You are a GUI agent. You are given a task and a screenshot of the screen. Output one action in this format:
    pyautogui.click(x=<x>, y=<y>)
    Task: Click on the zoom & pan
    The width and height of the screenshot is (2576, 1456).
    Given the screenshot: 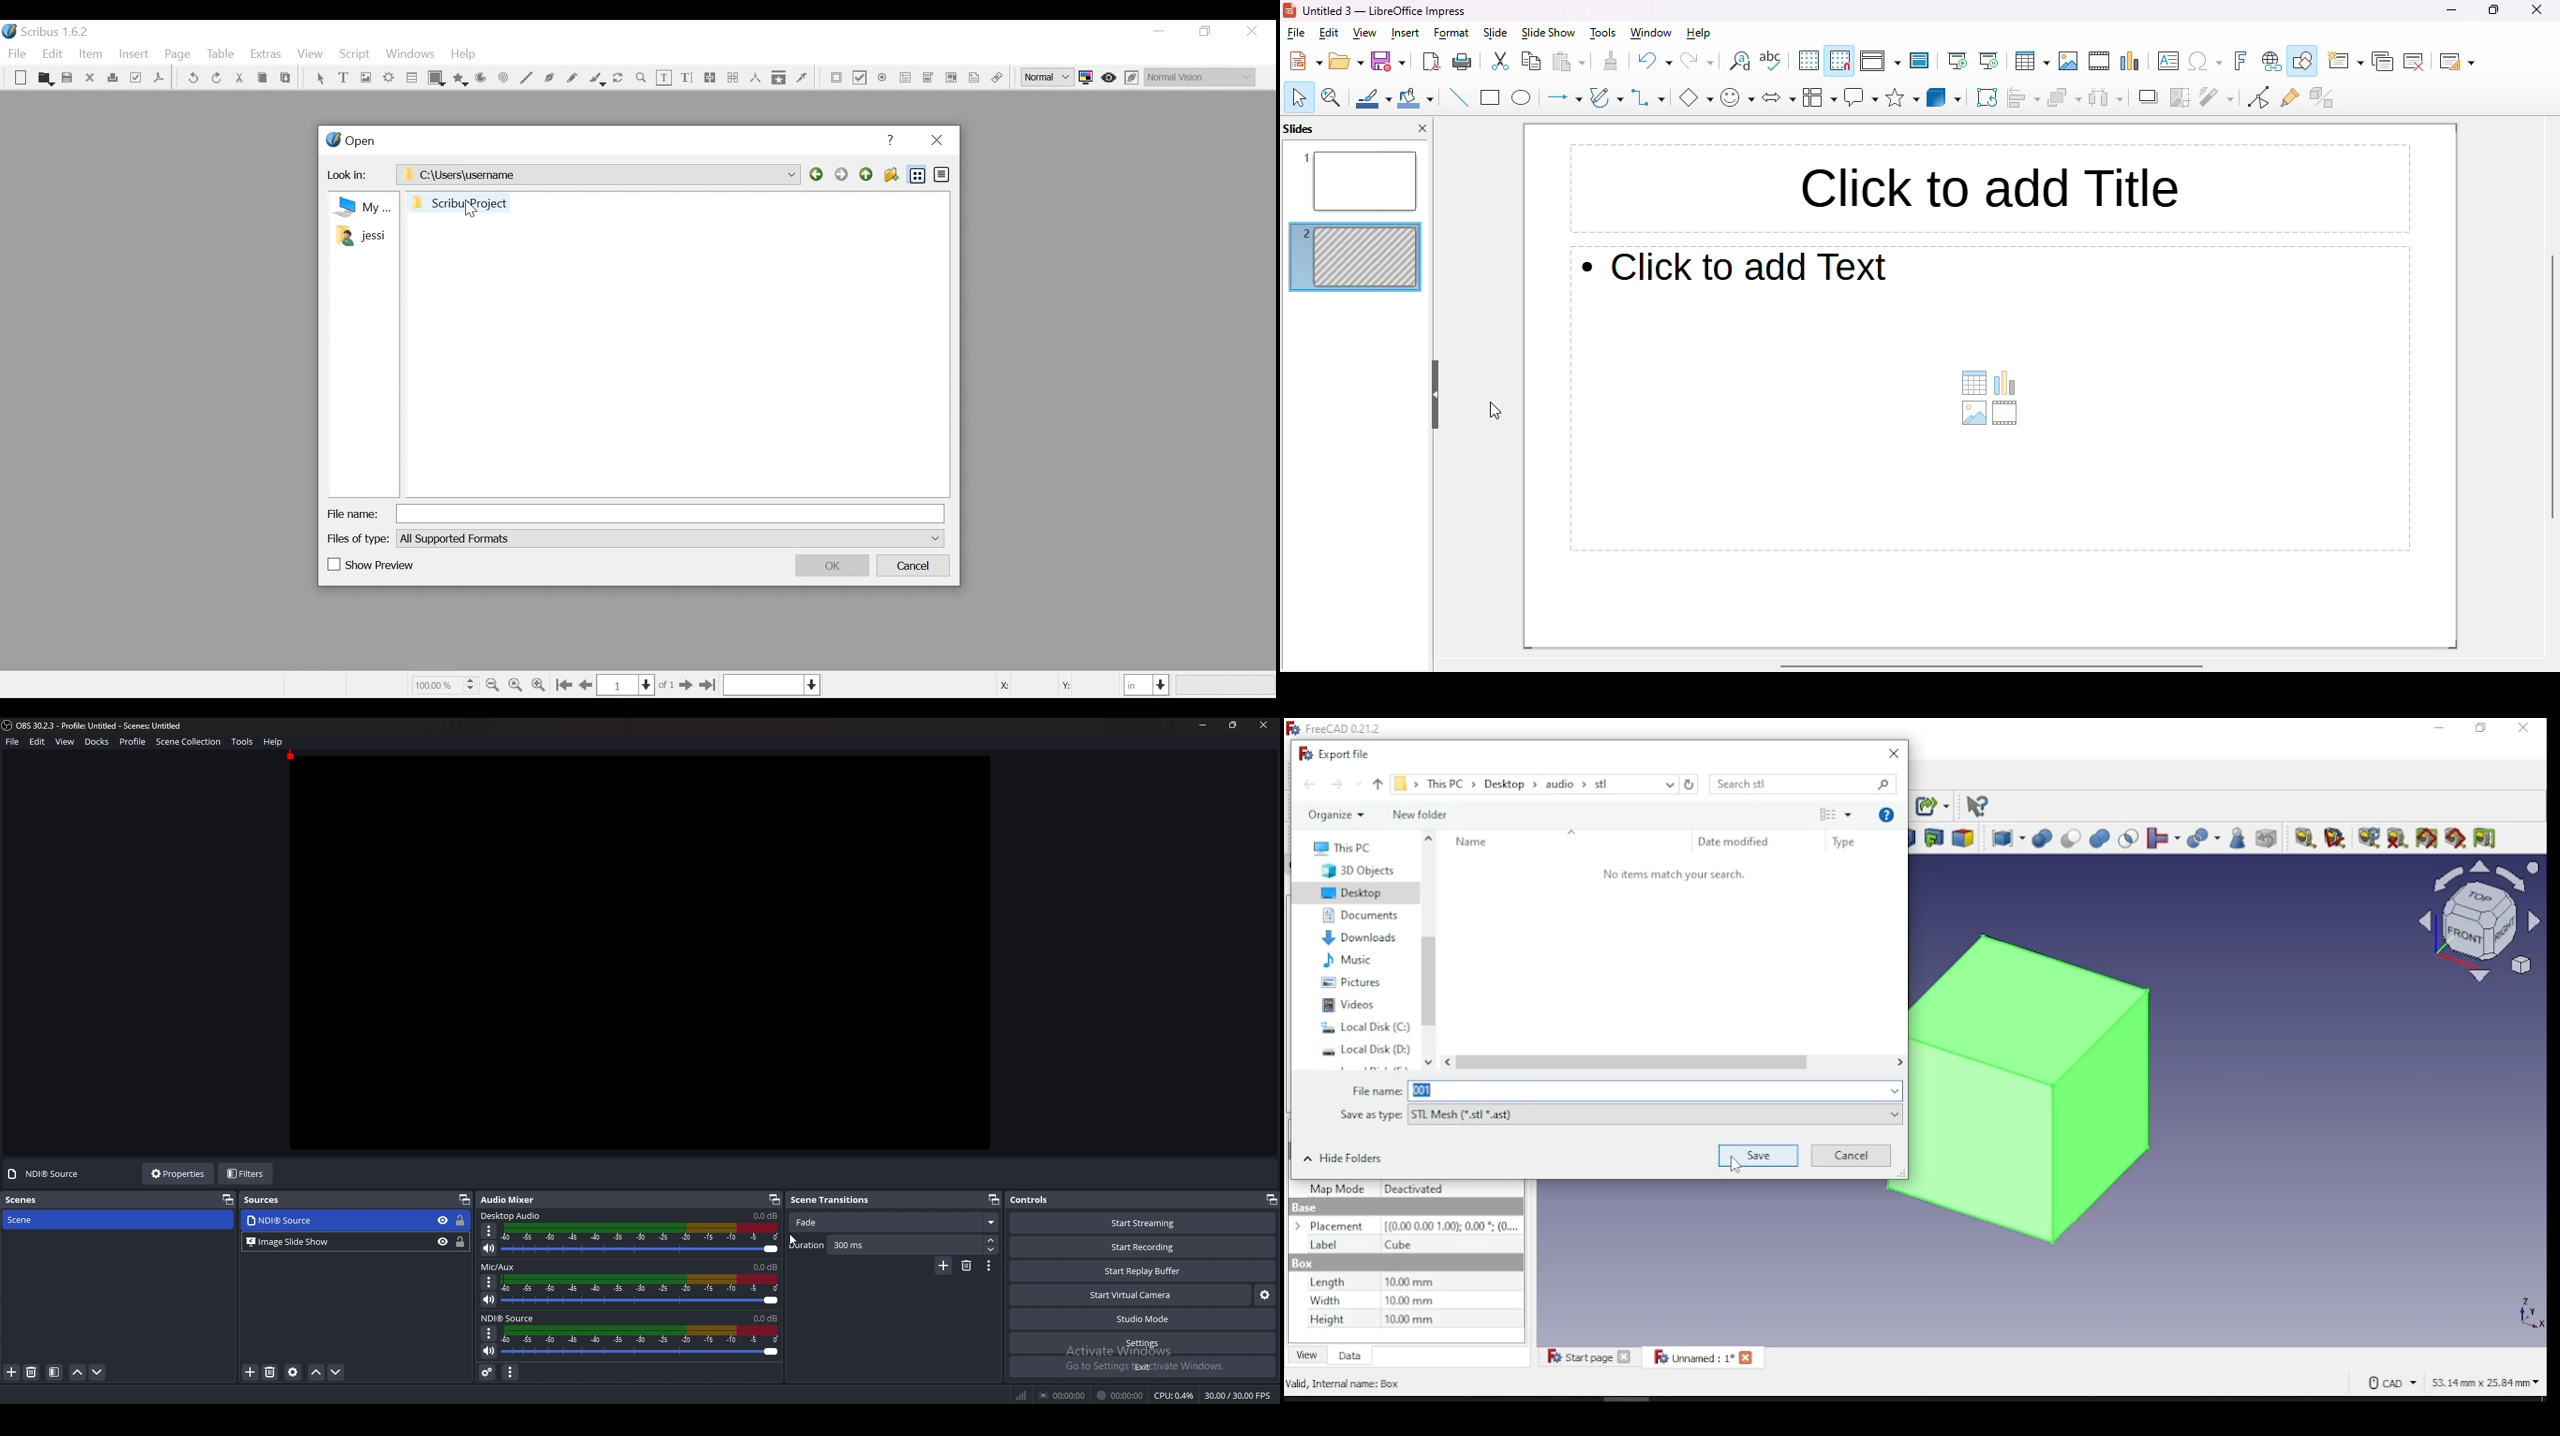 What is the action you would take?
    pyautogui.click(x=1332, y=98)
    